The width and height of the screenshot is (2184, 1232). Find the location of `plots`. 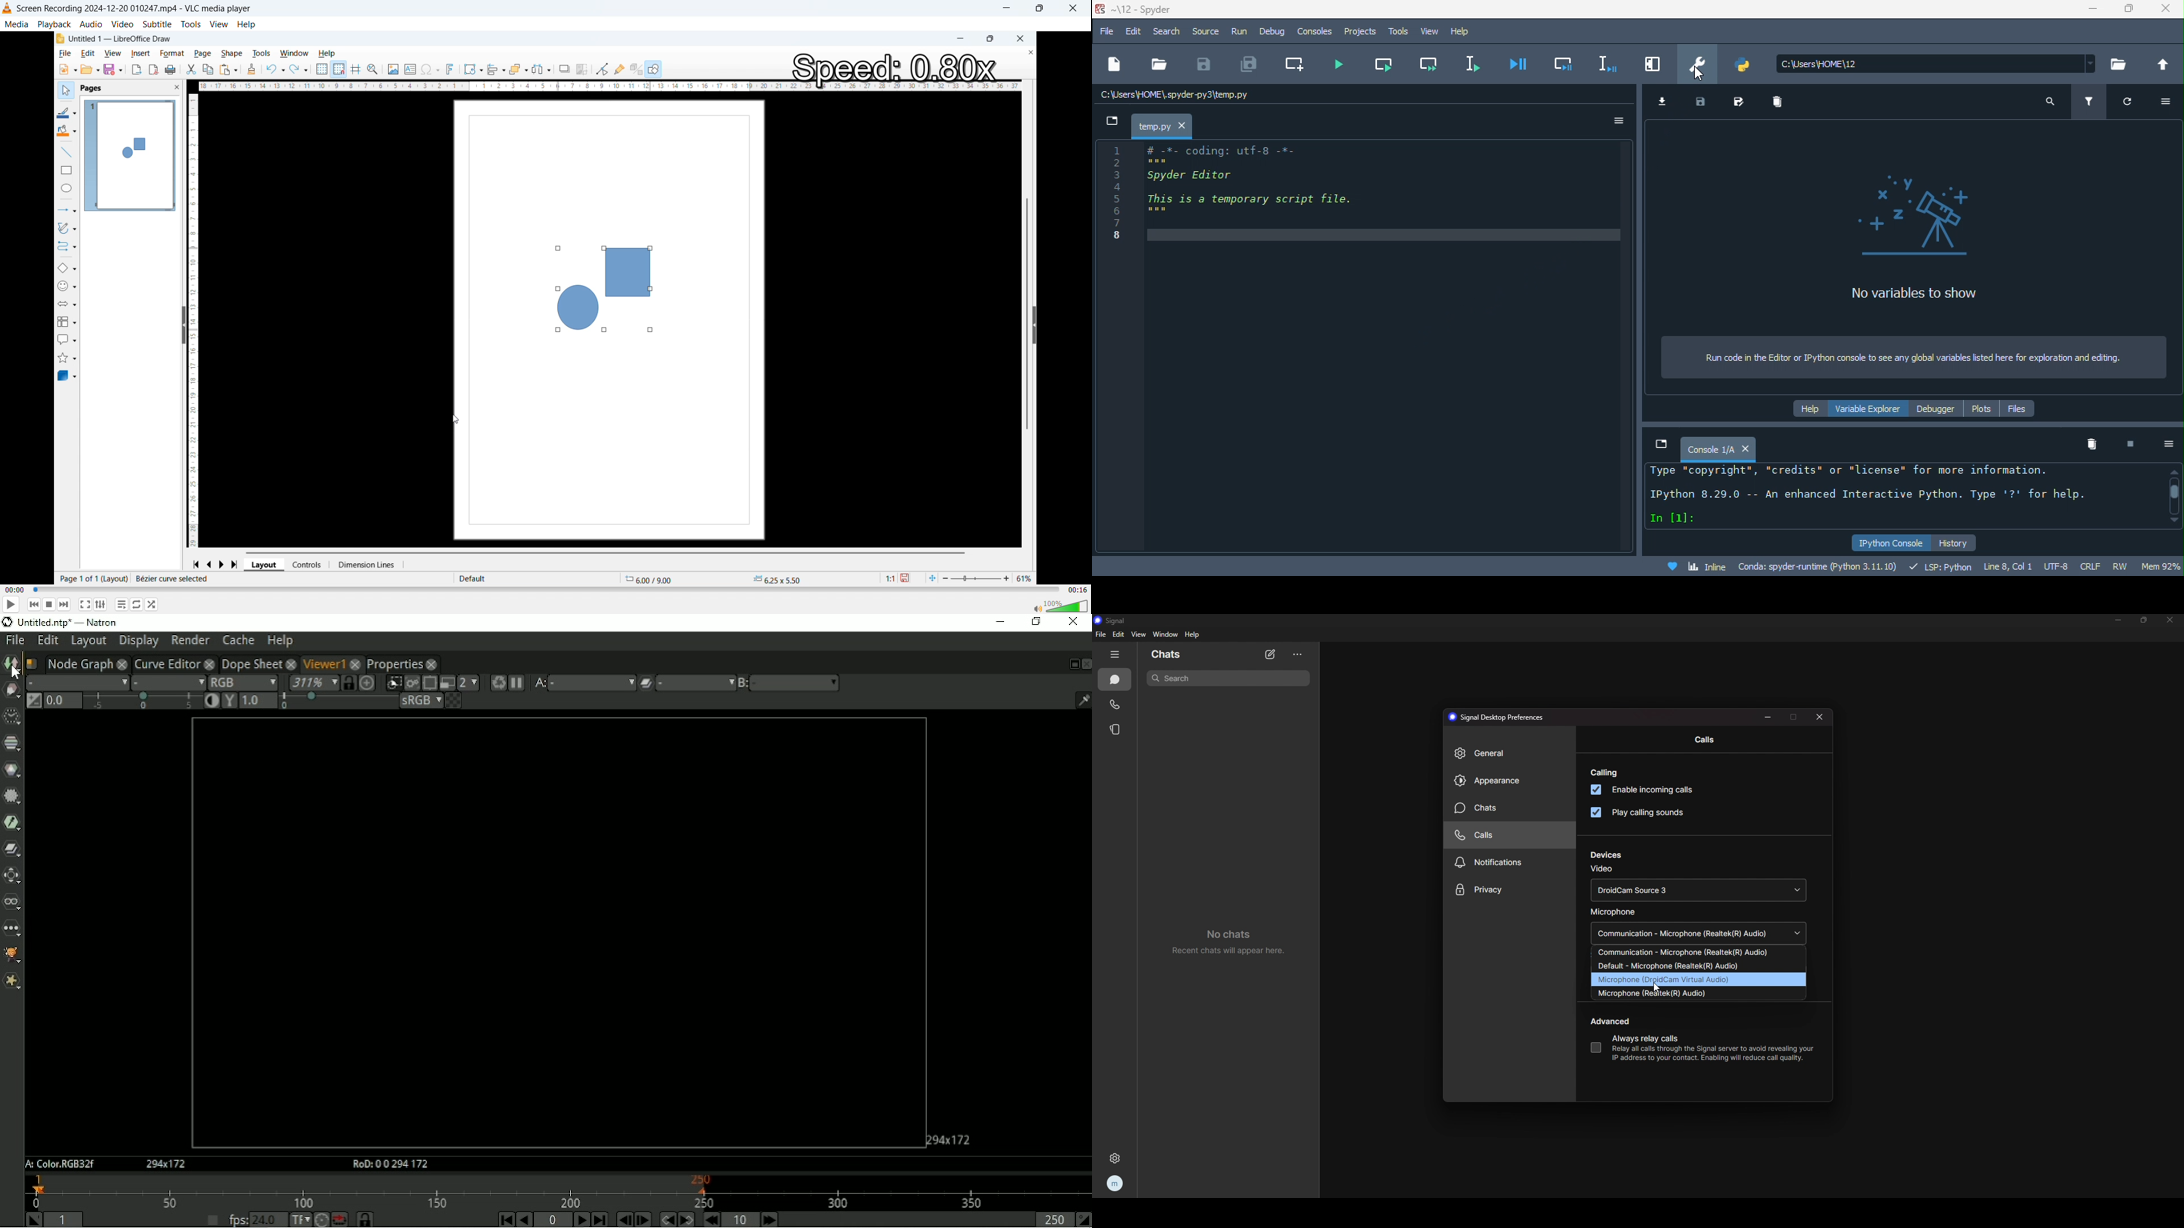

plots is located at coordinates (1982, 410).